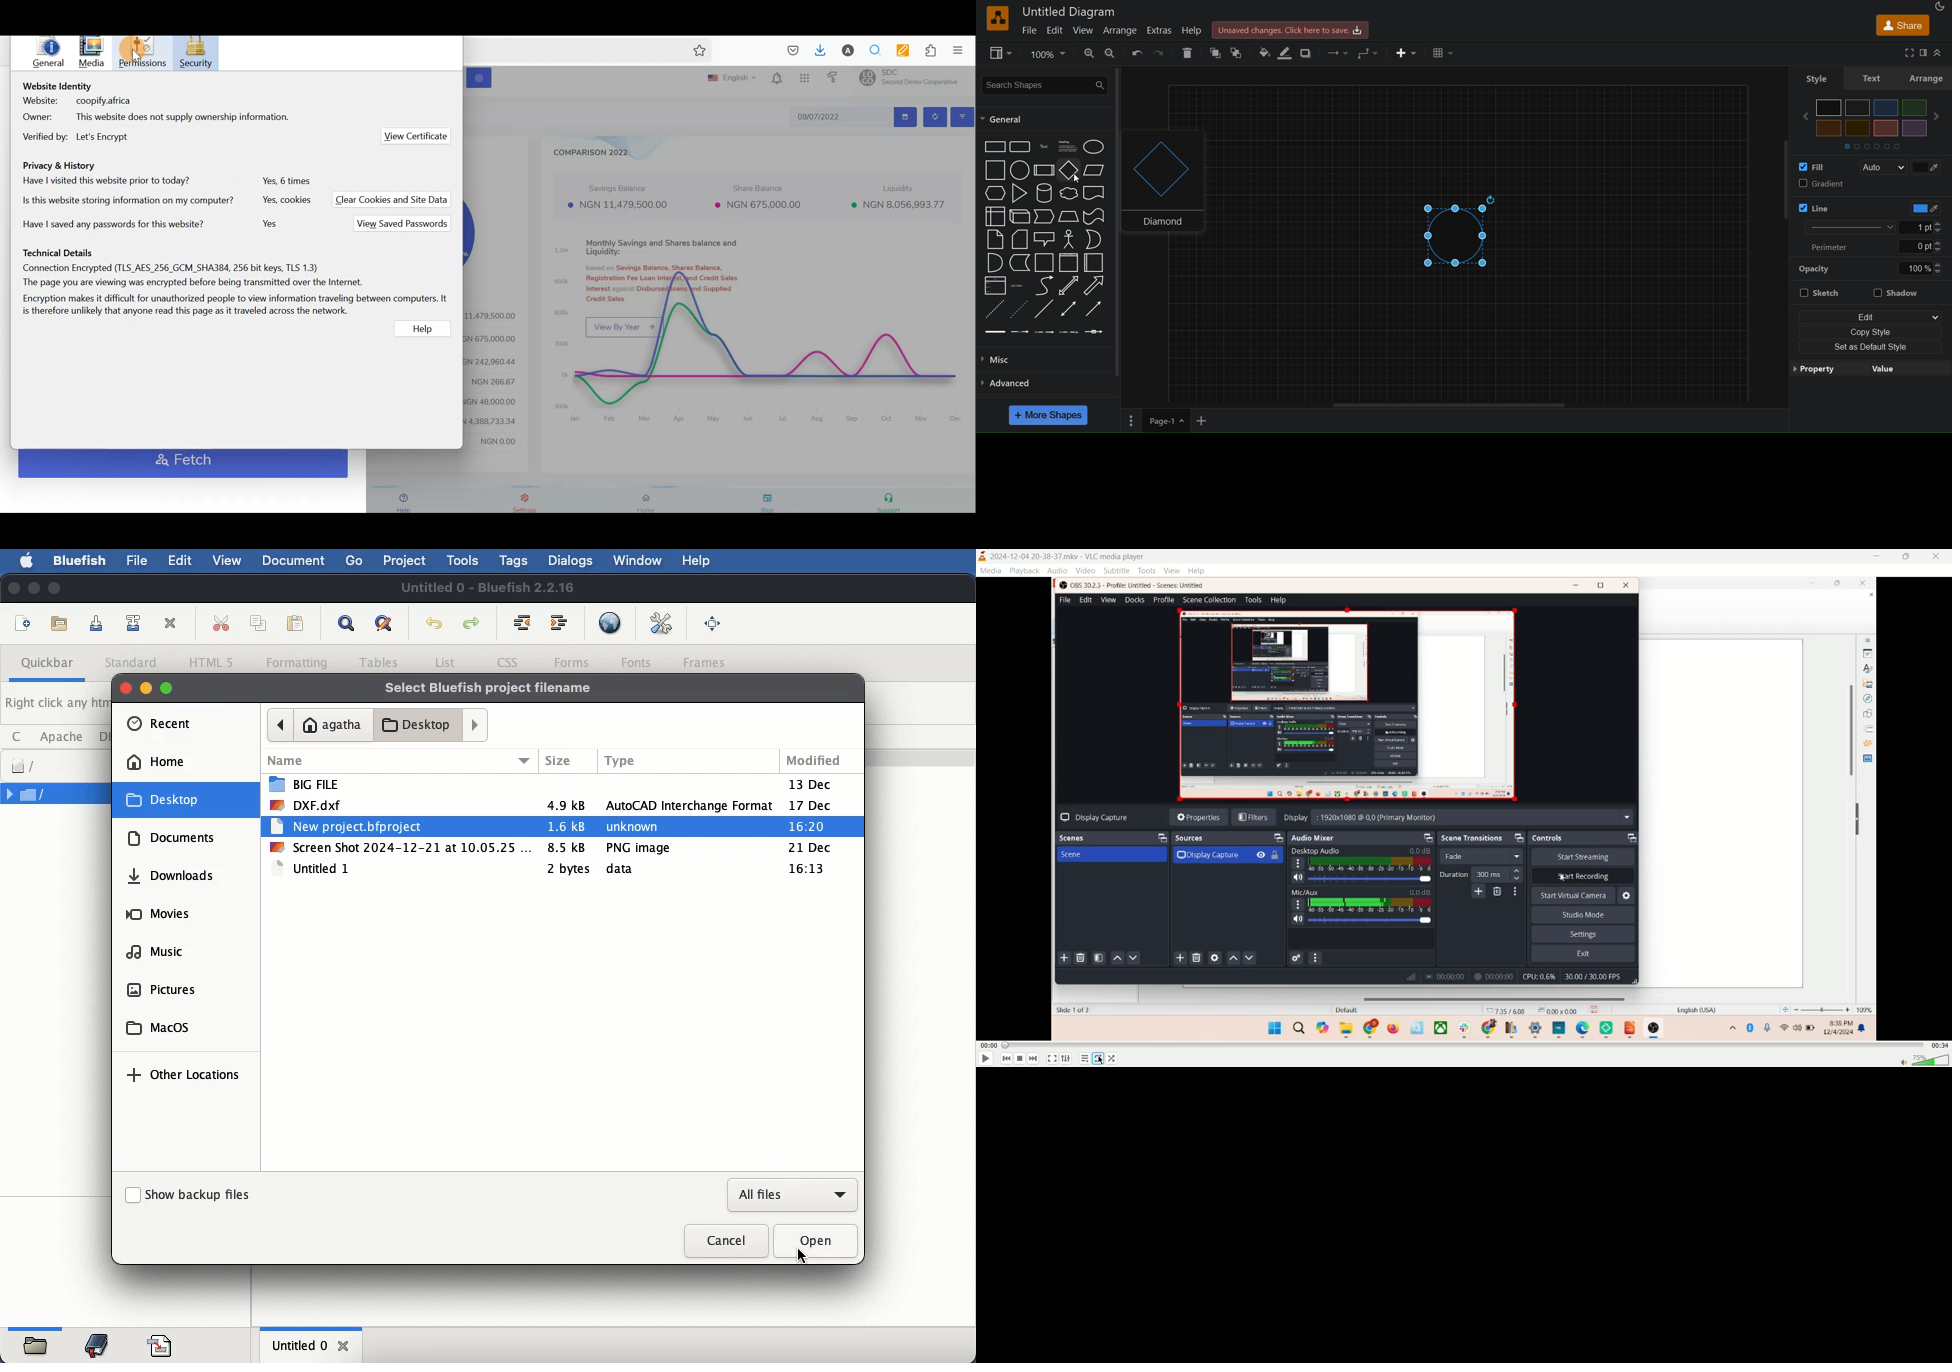 The width and height of the screenshot is (1960, 1372). I want to click on diamond, so click(1159, 182).